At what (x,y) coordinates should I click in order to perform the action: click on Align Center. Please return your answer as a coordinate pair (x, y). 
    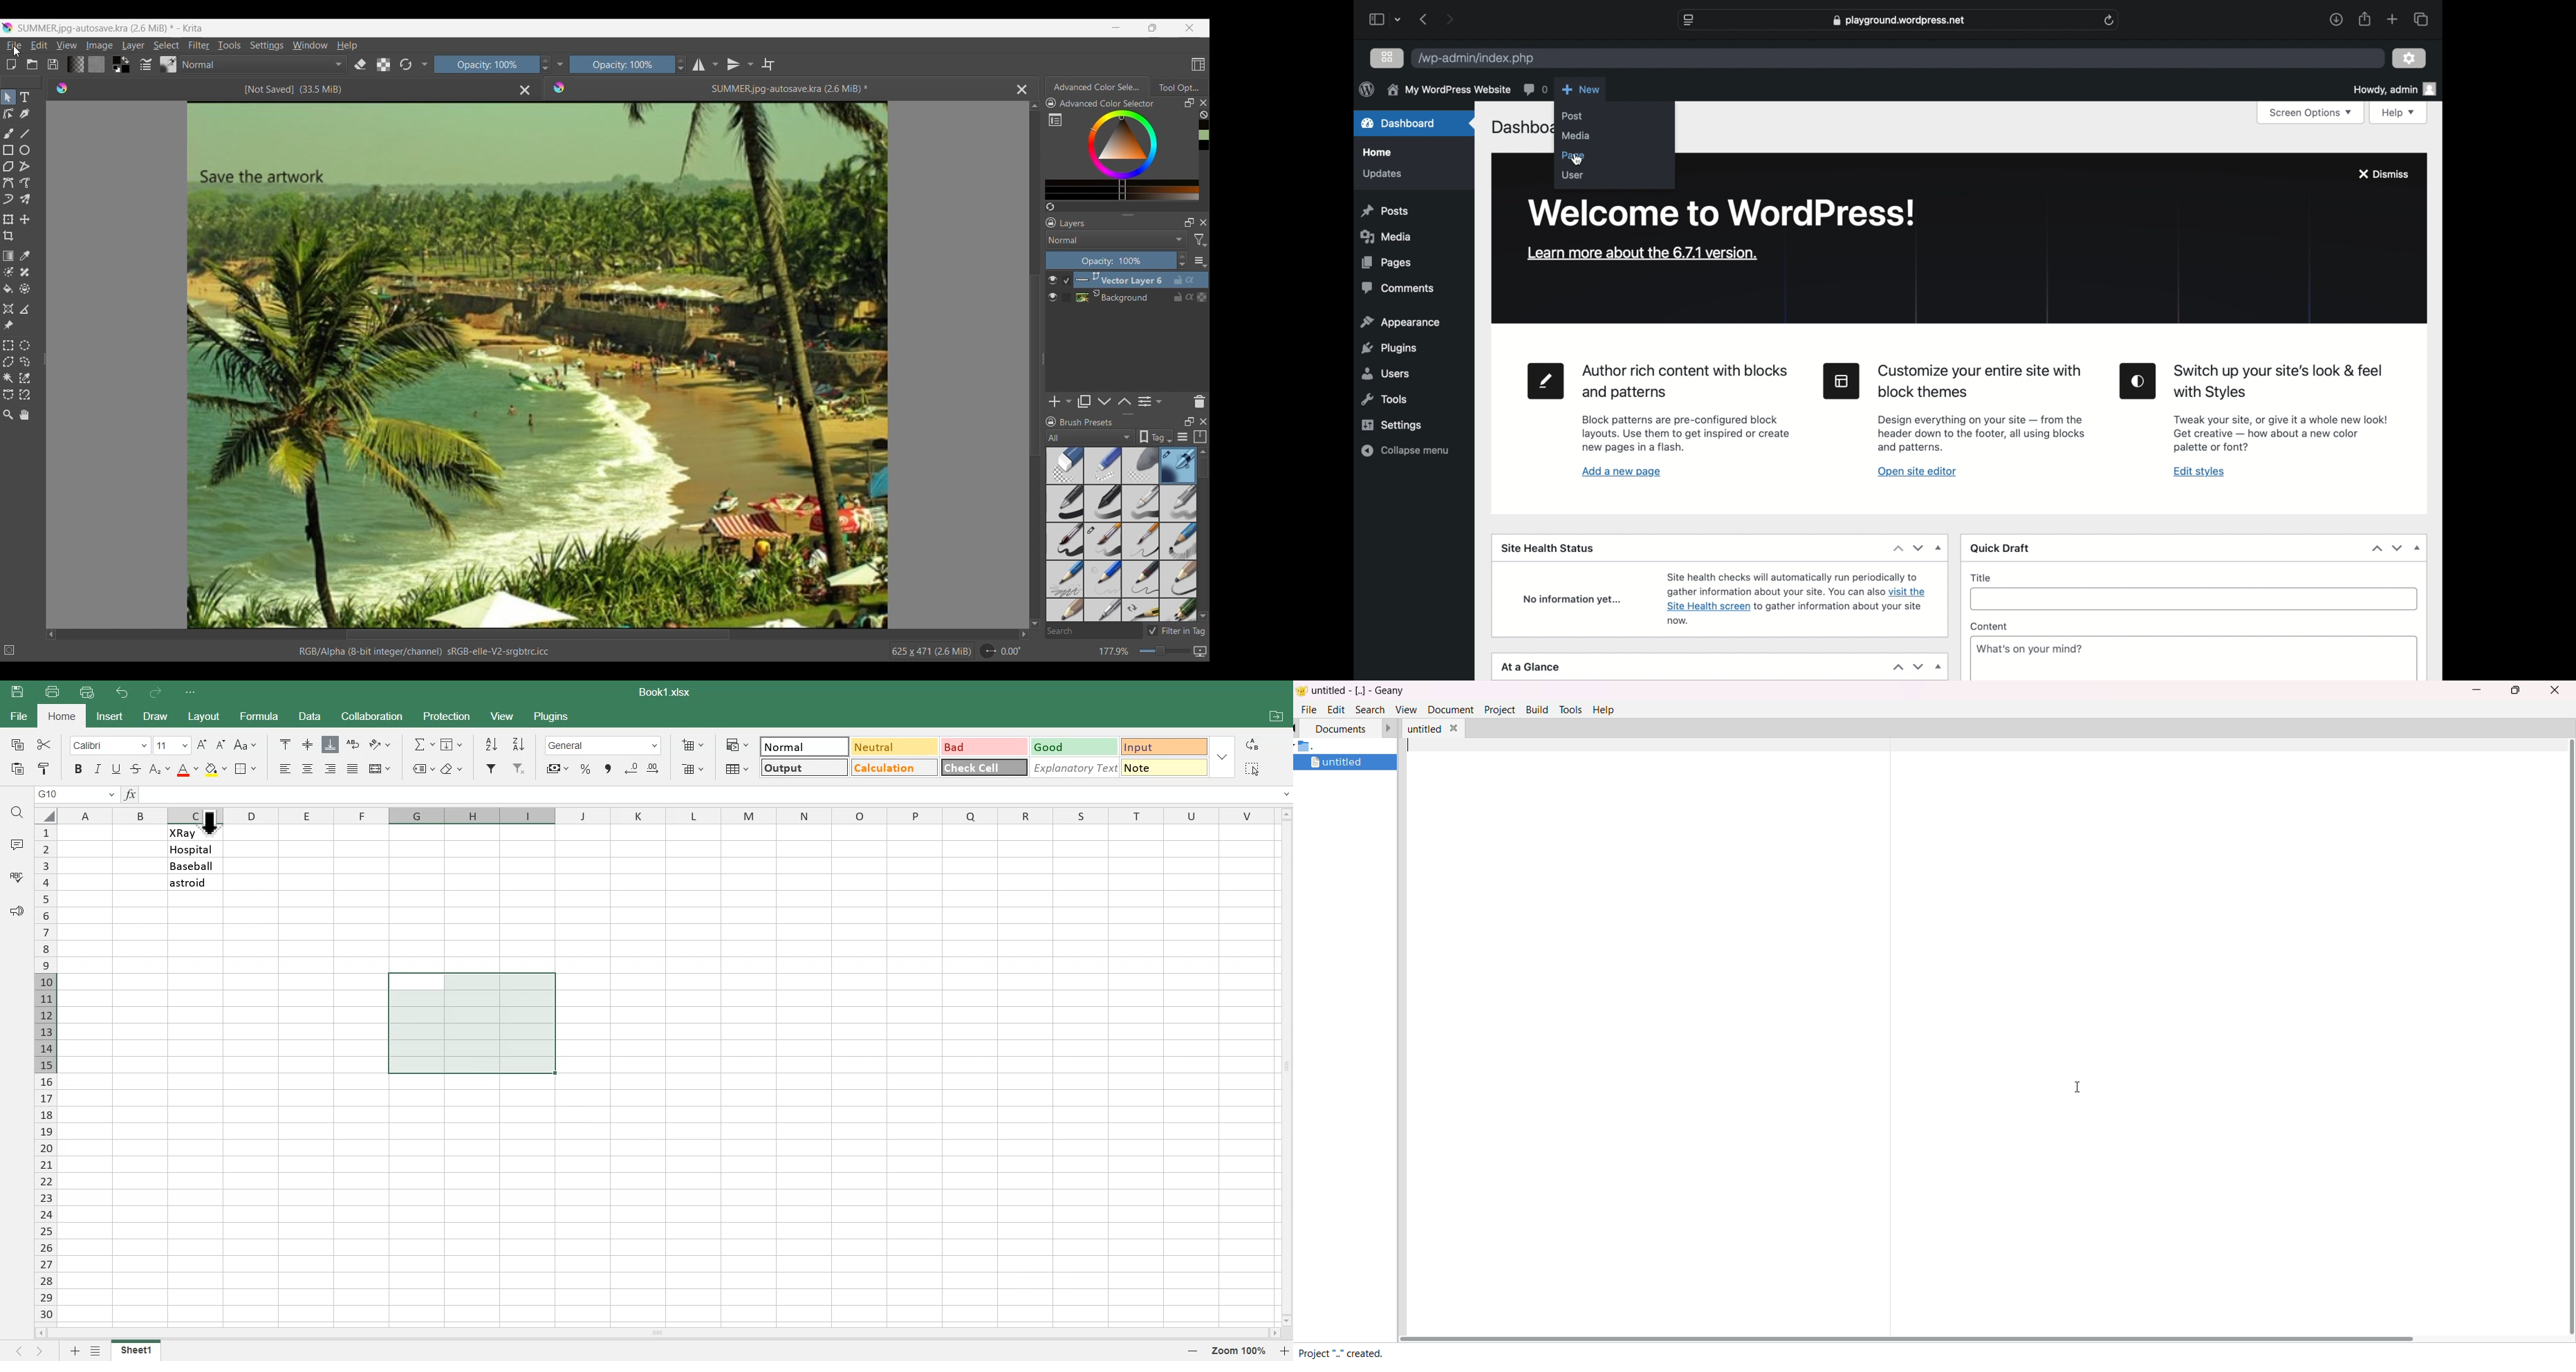
    Looking at the image, I should click on (308, 745).